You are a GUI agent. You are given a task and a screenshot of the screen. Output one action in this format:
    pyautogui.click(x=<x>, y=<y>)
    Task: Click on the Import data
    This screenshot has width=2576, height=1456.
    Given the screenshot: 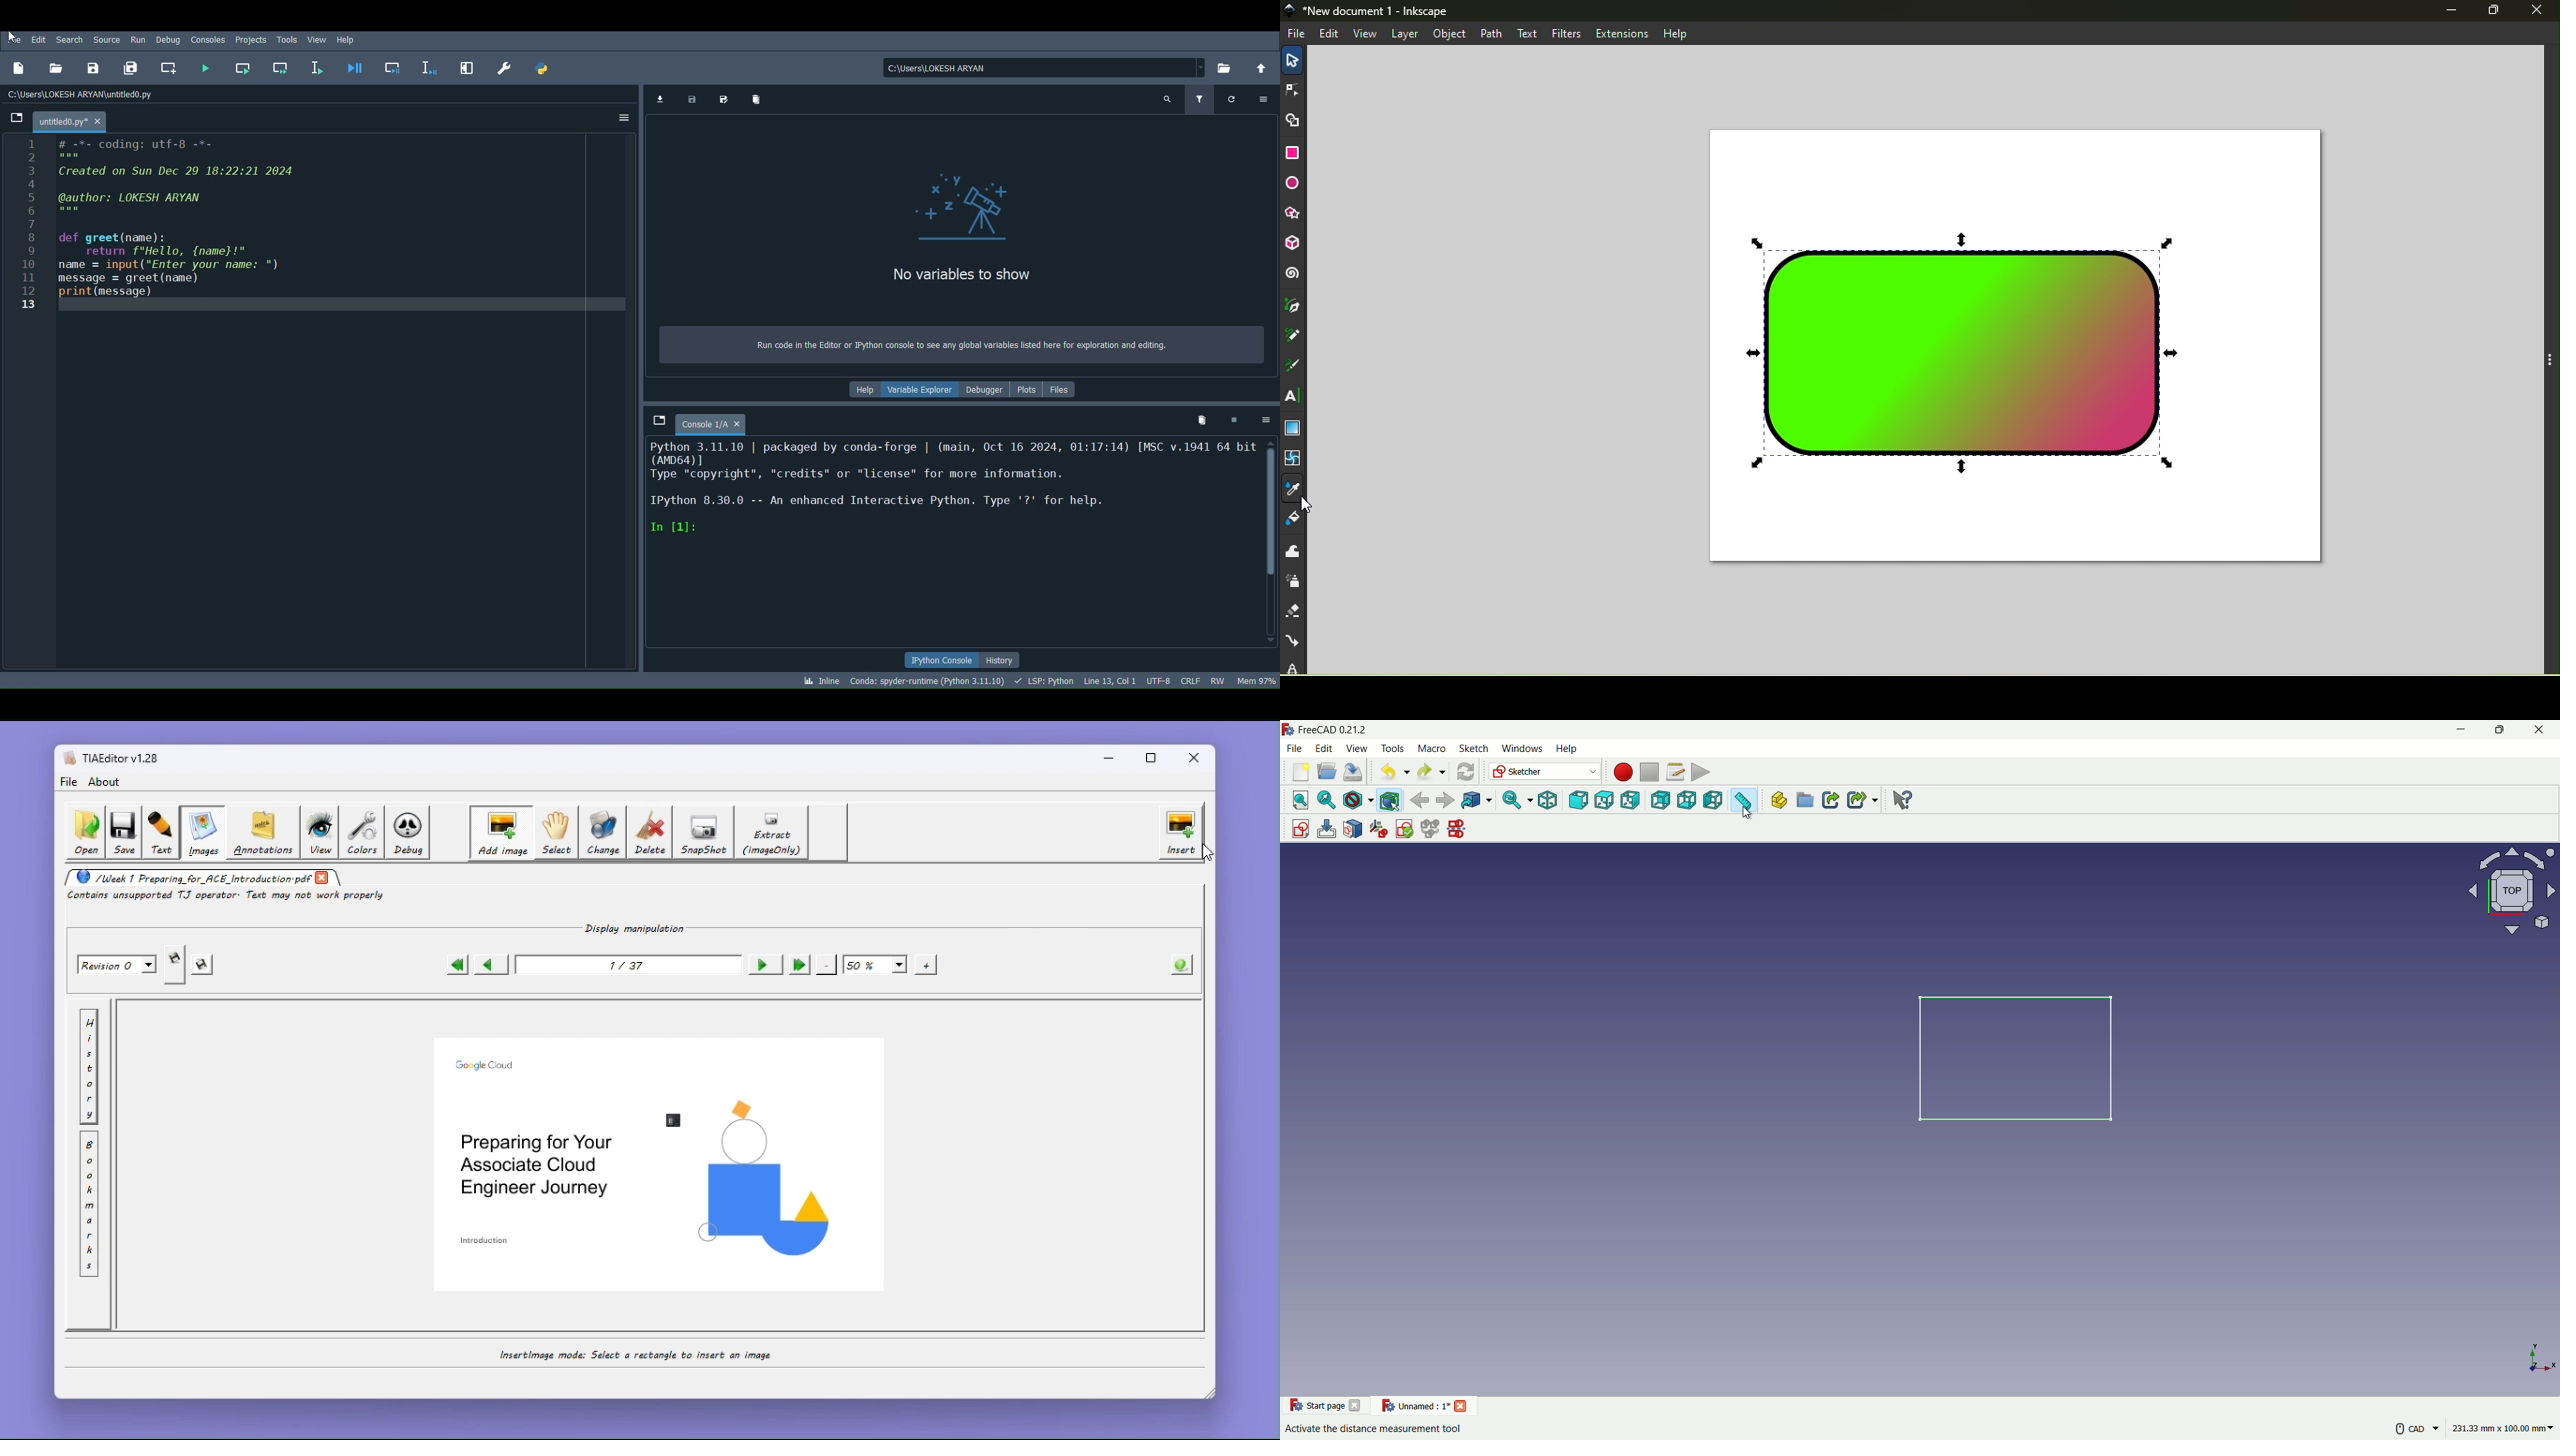 What is the action you would take?
    pyautogui.click(x=660, y=99)
    